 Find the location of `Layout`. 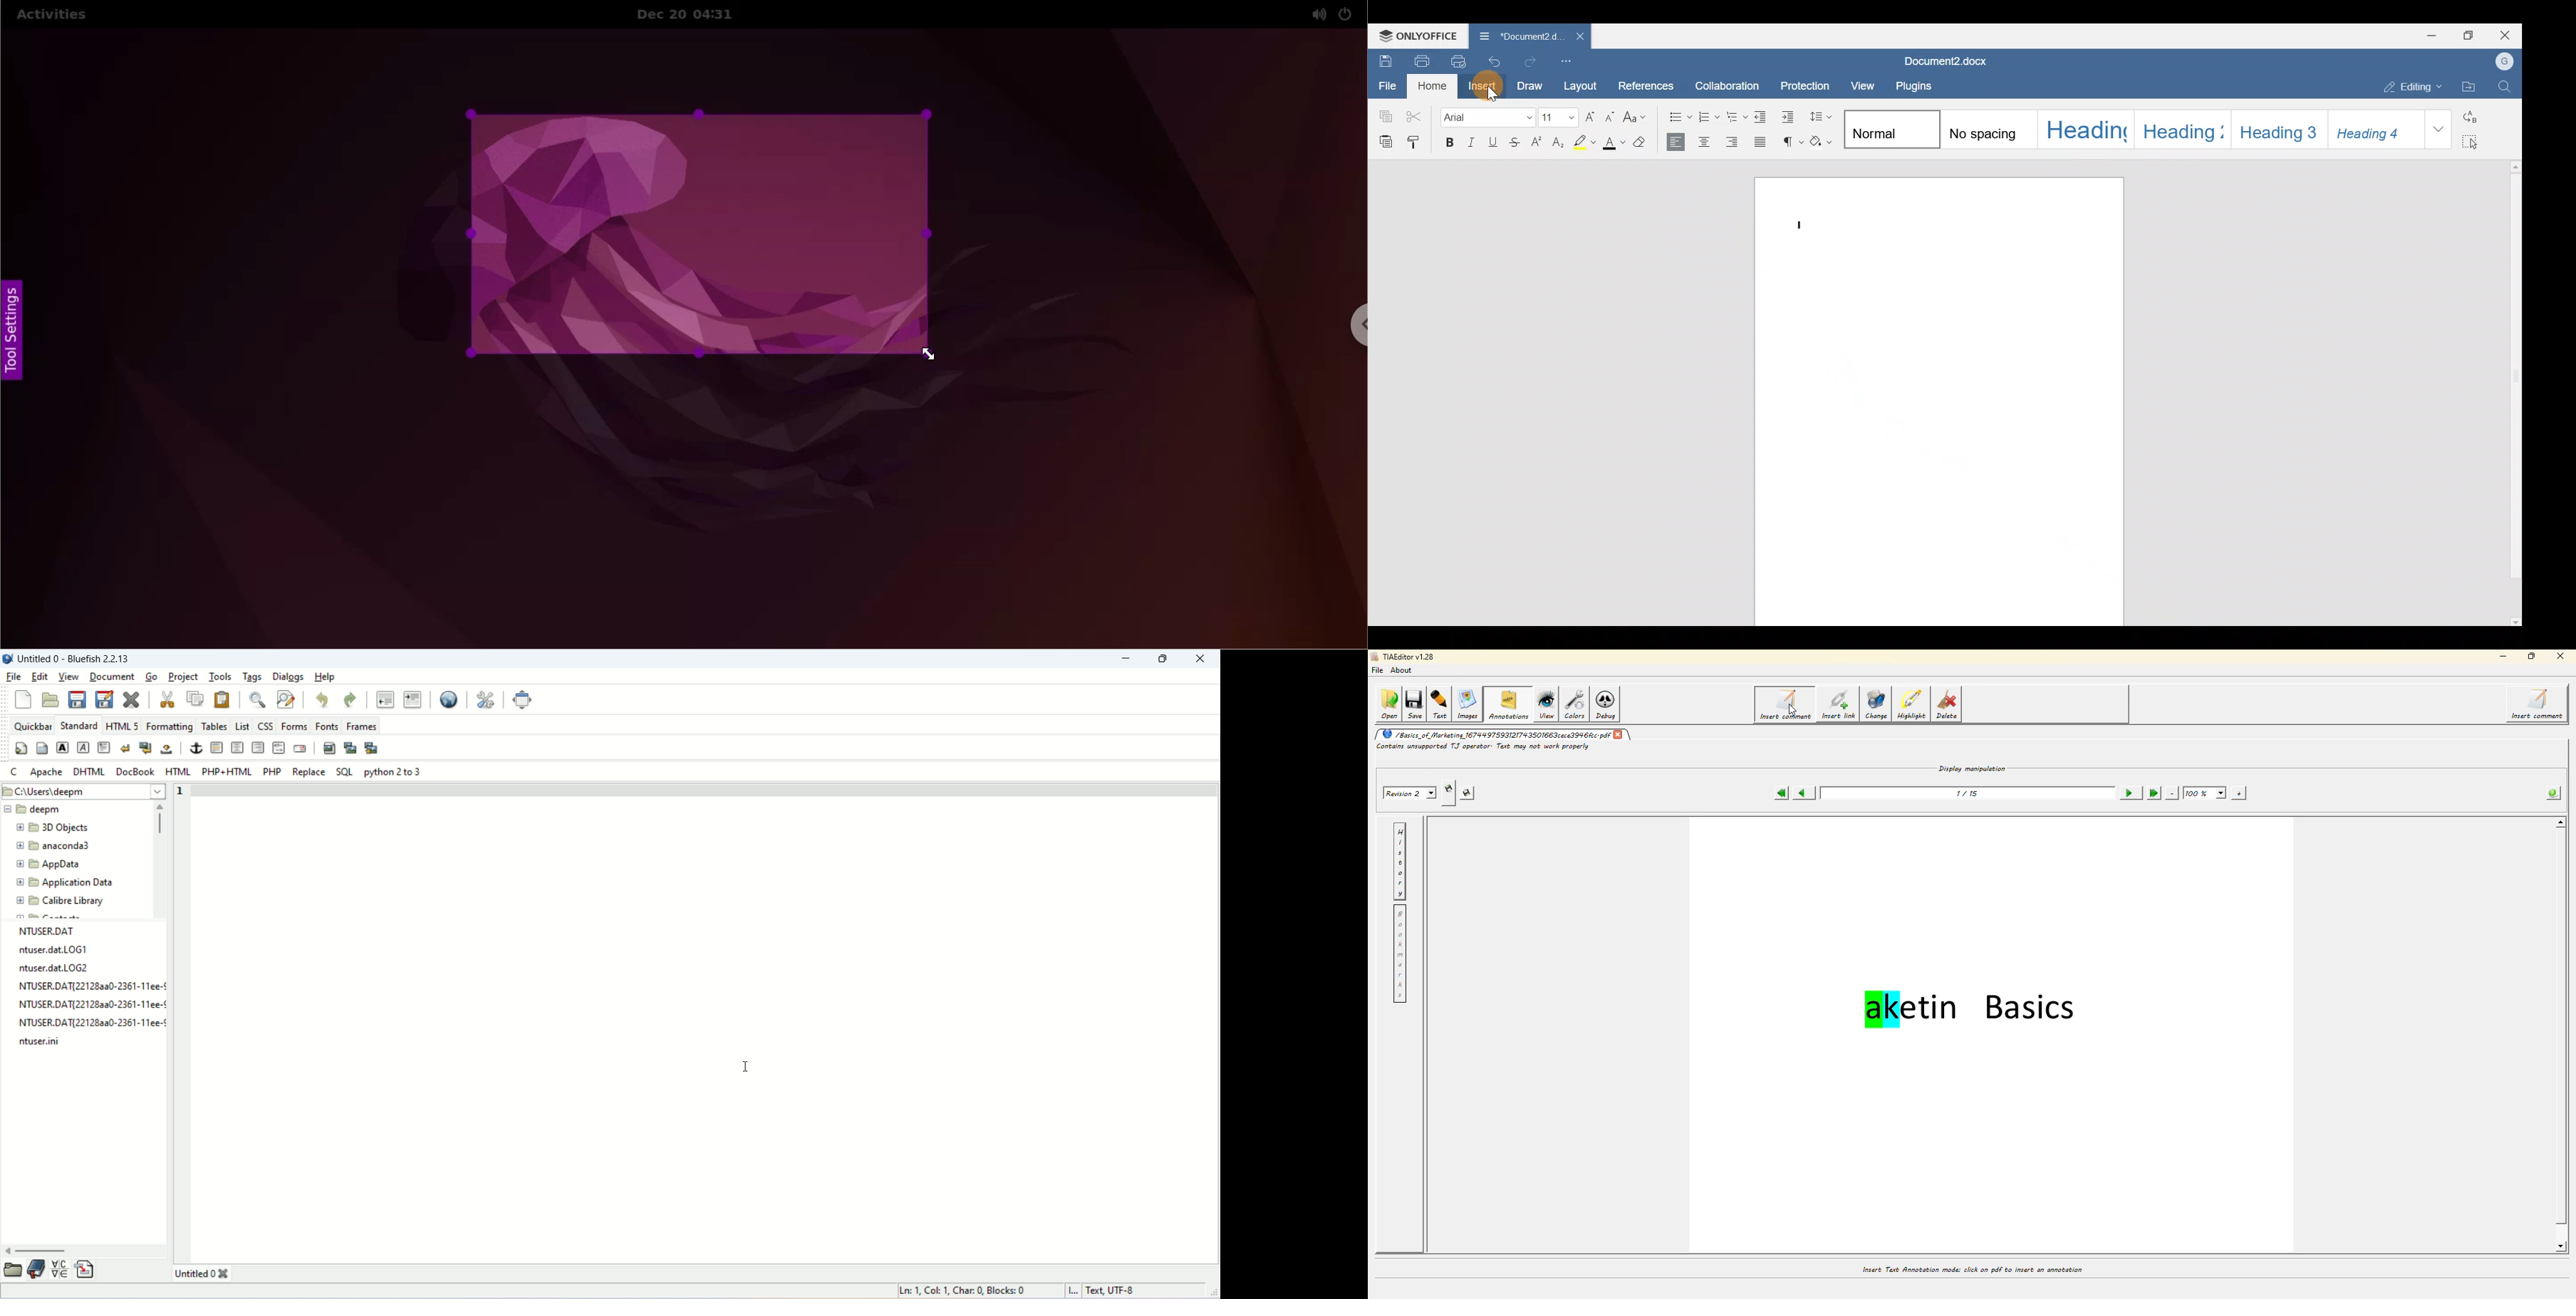

Layout is located at coordinates (1580, 87).